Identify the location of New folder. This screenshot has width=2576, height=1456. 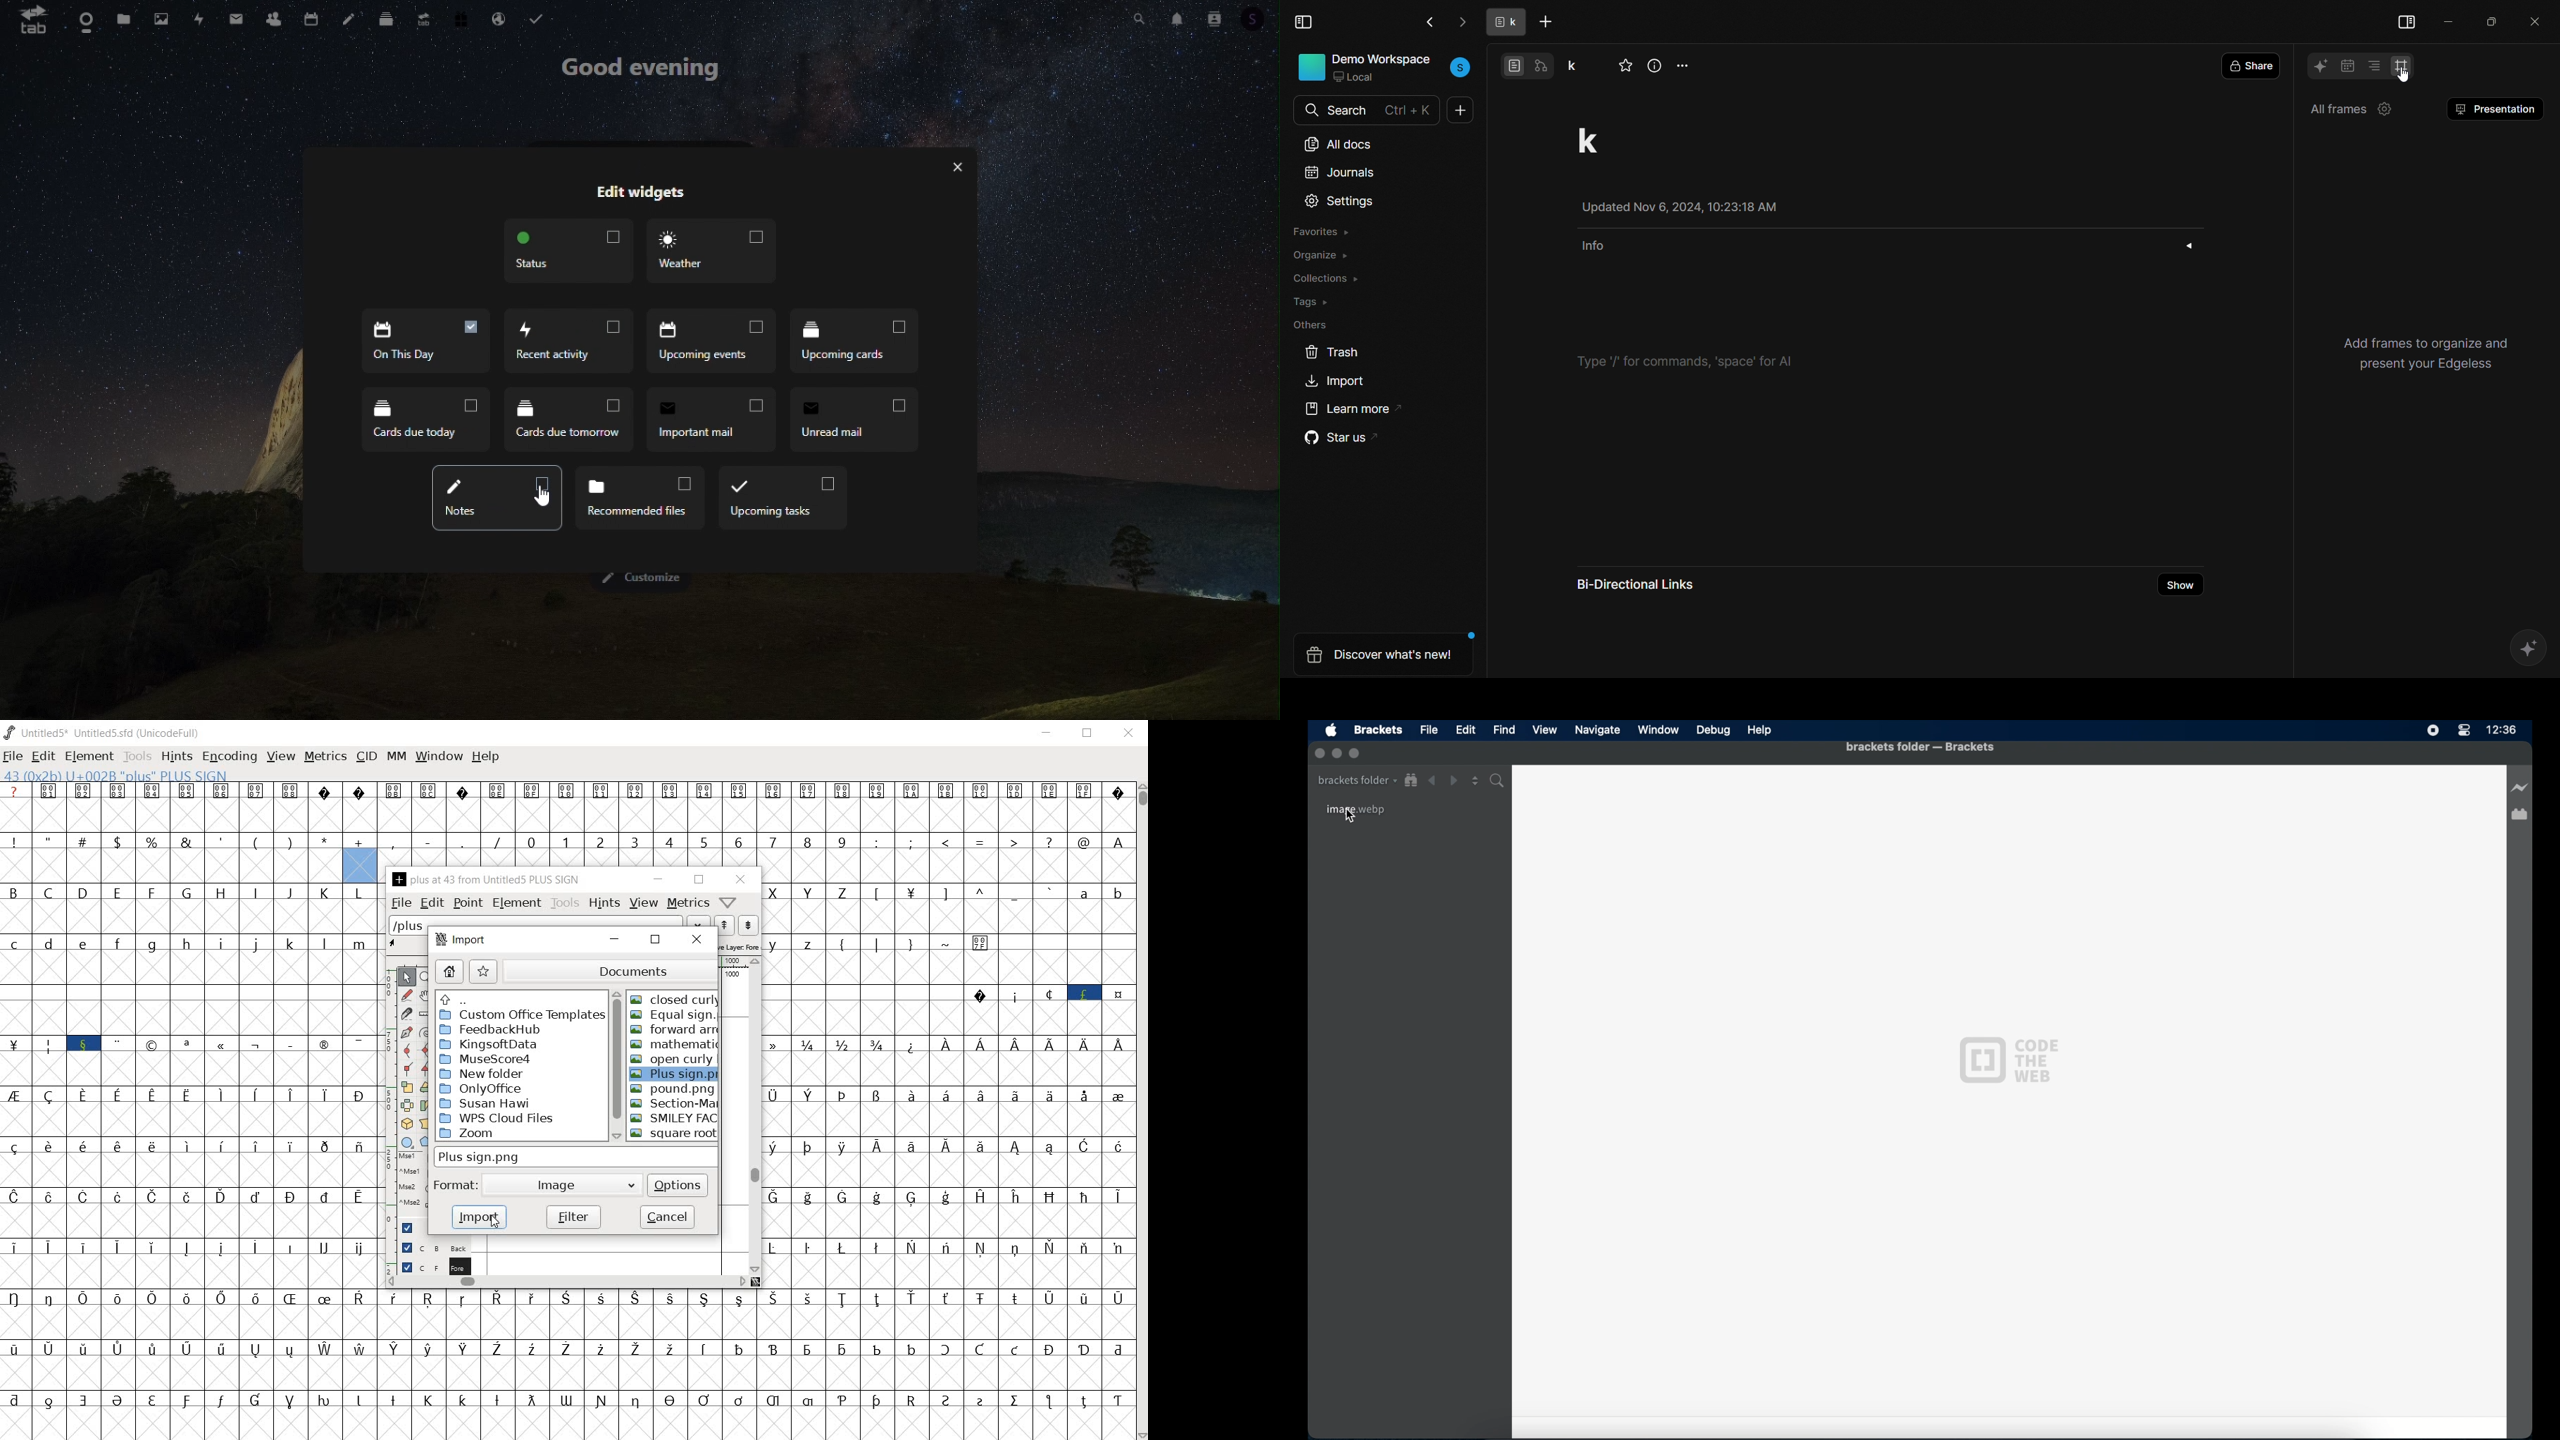
(483, 1074).